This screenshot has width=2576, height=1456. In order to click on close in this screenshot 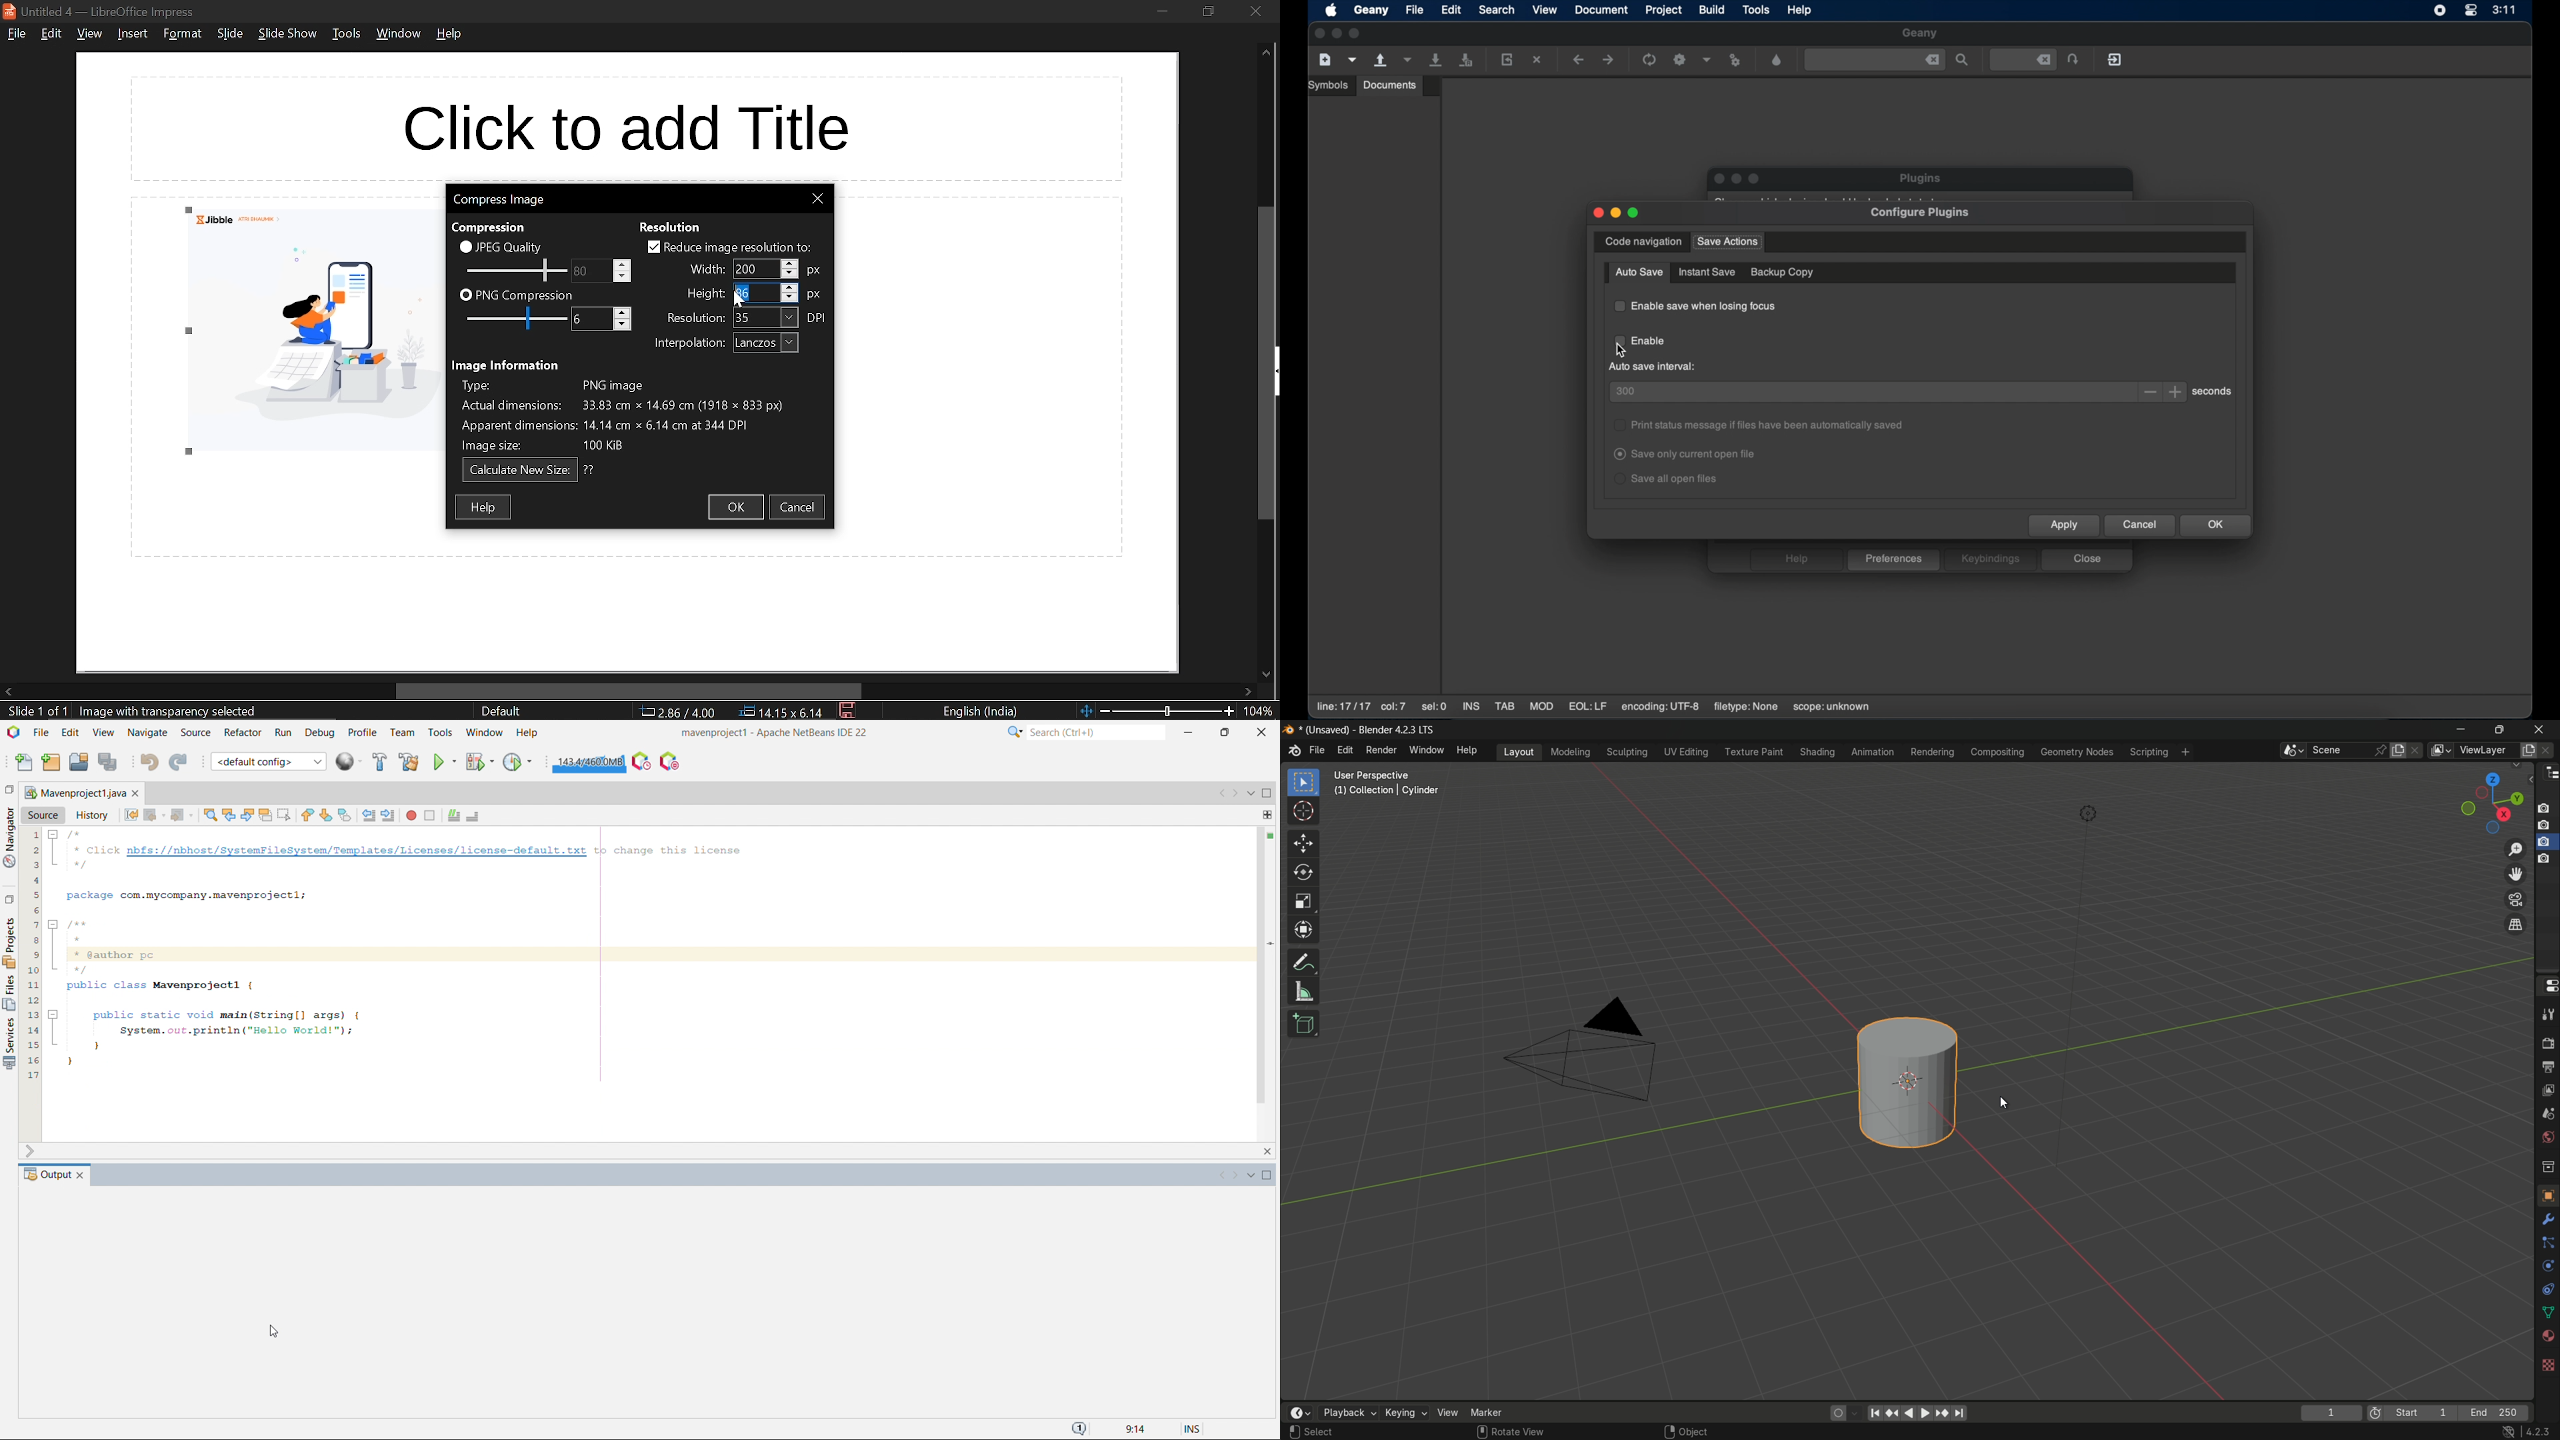, I will do `click(1266, 1409)`.